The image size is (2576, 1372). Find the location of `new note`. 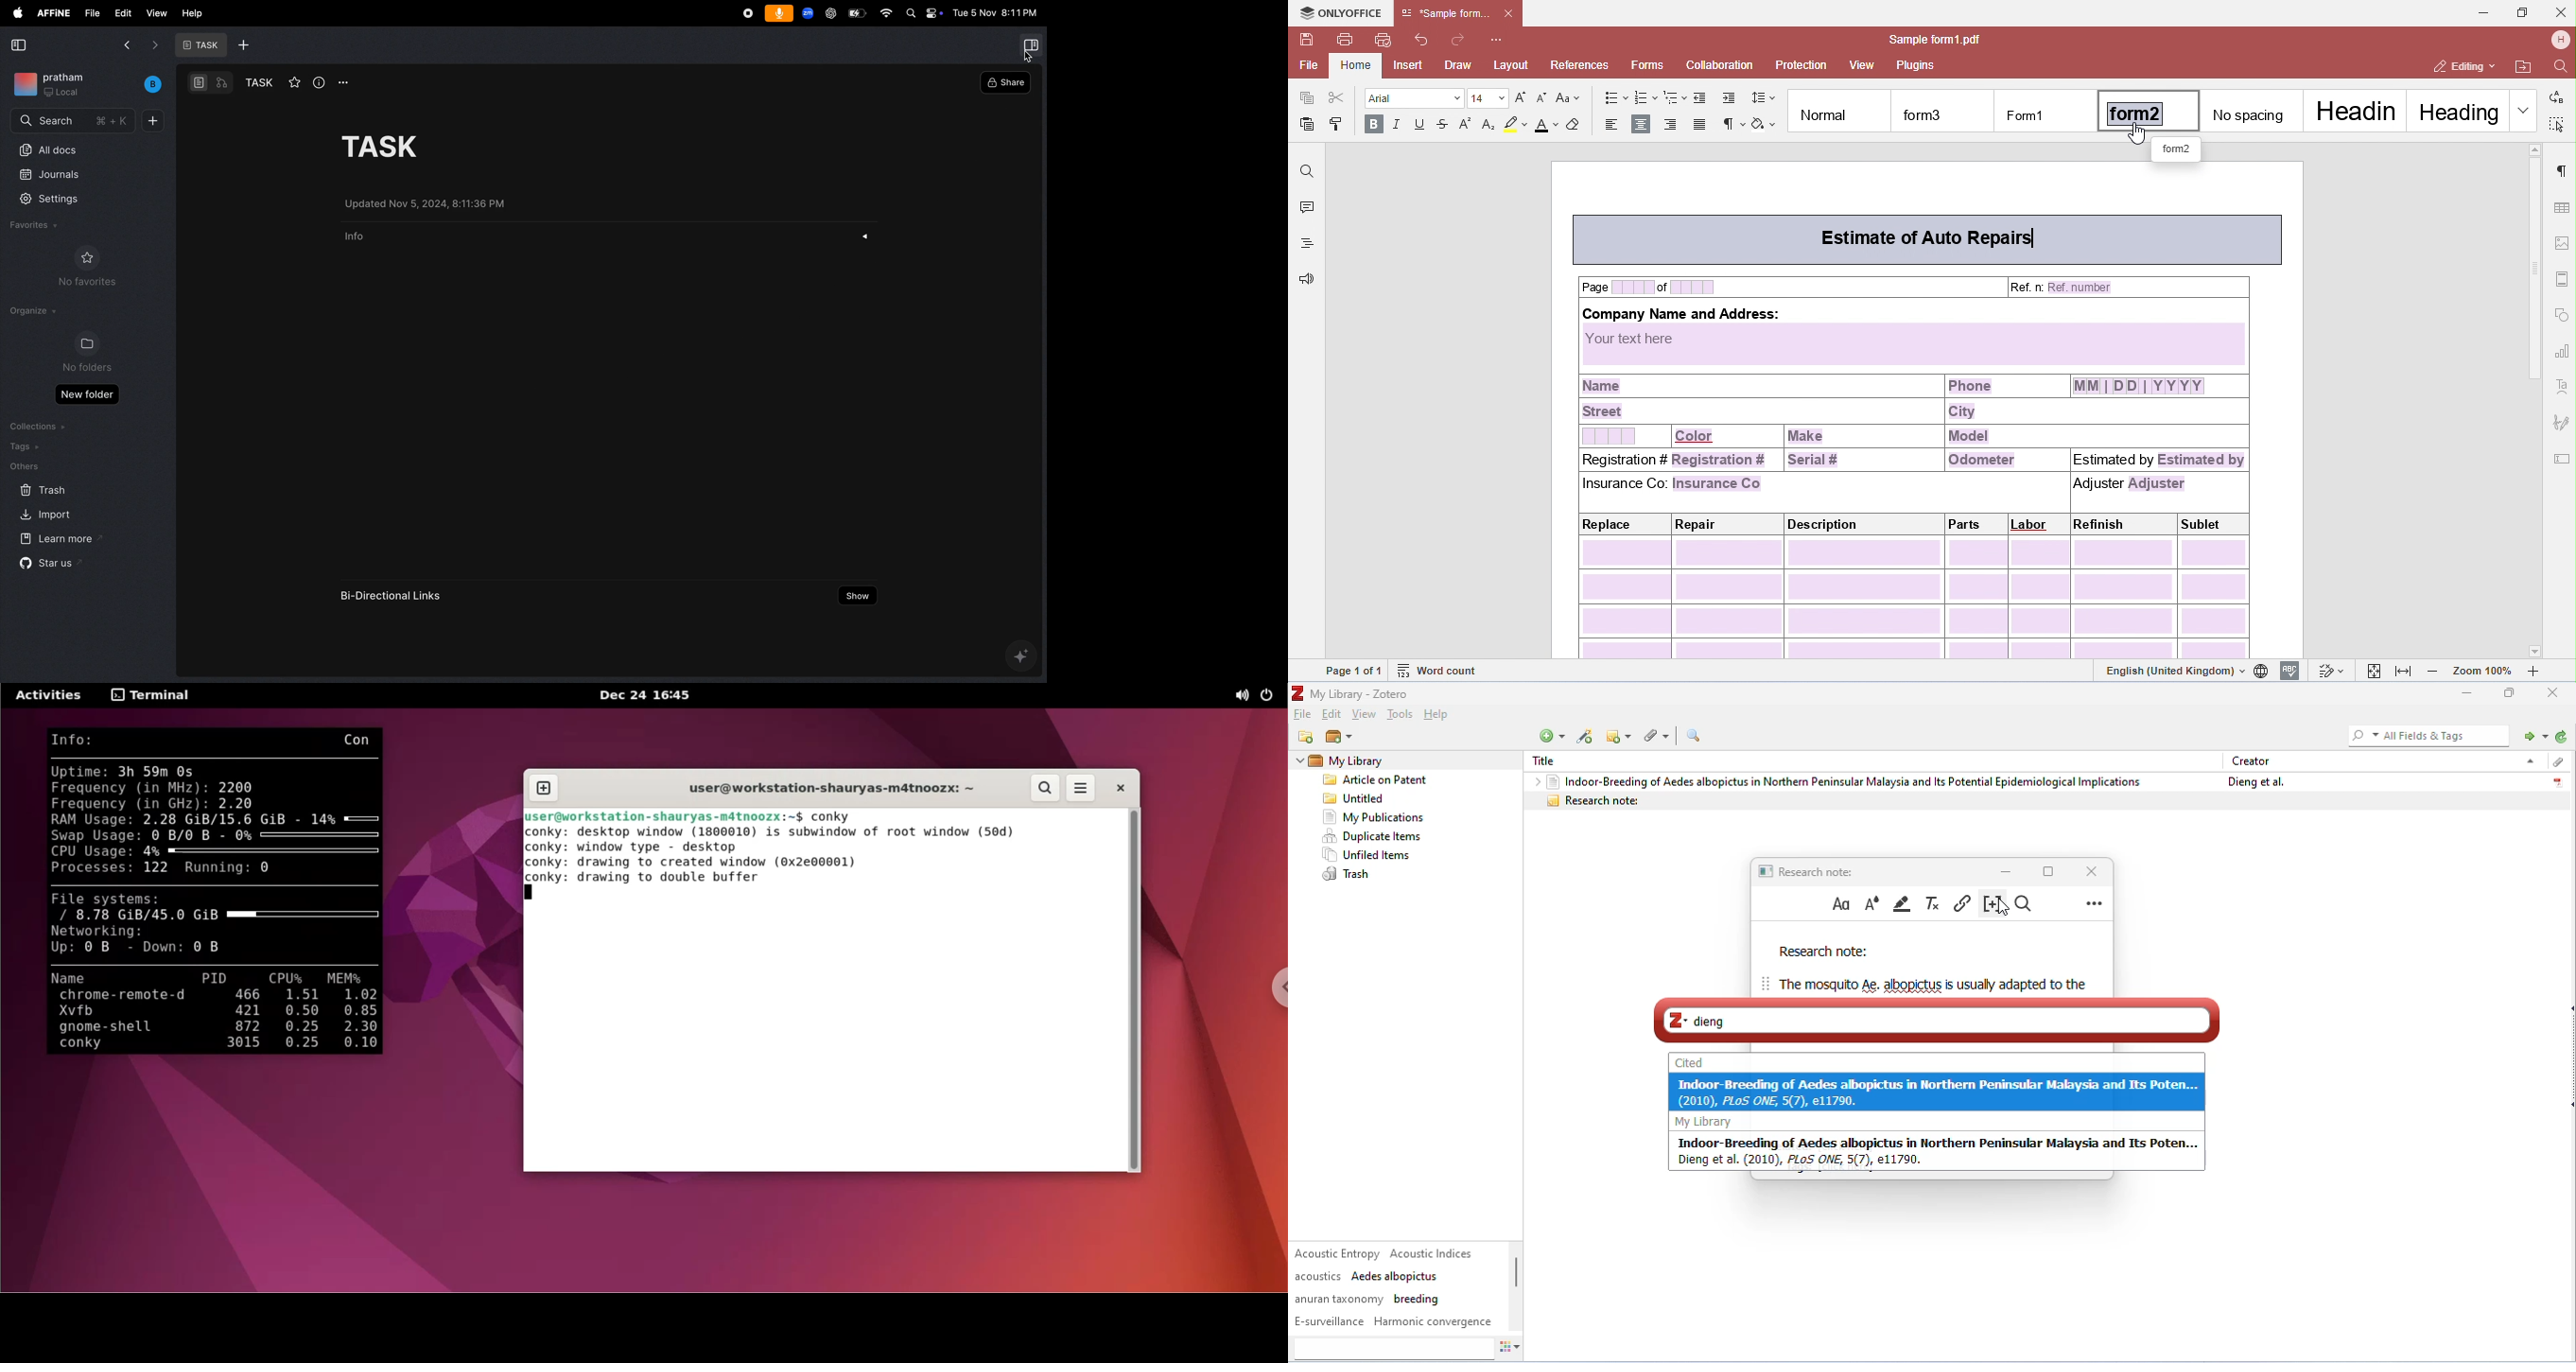

new note is located at coordinates (1621, 736).